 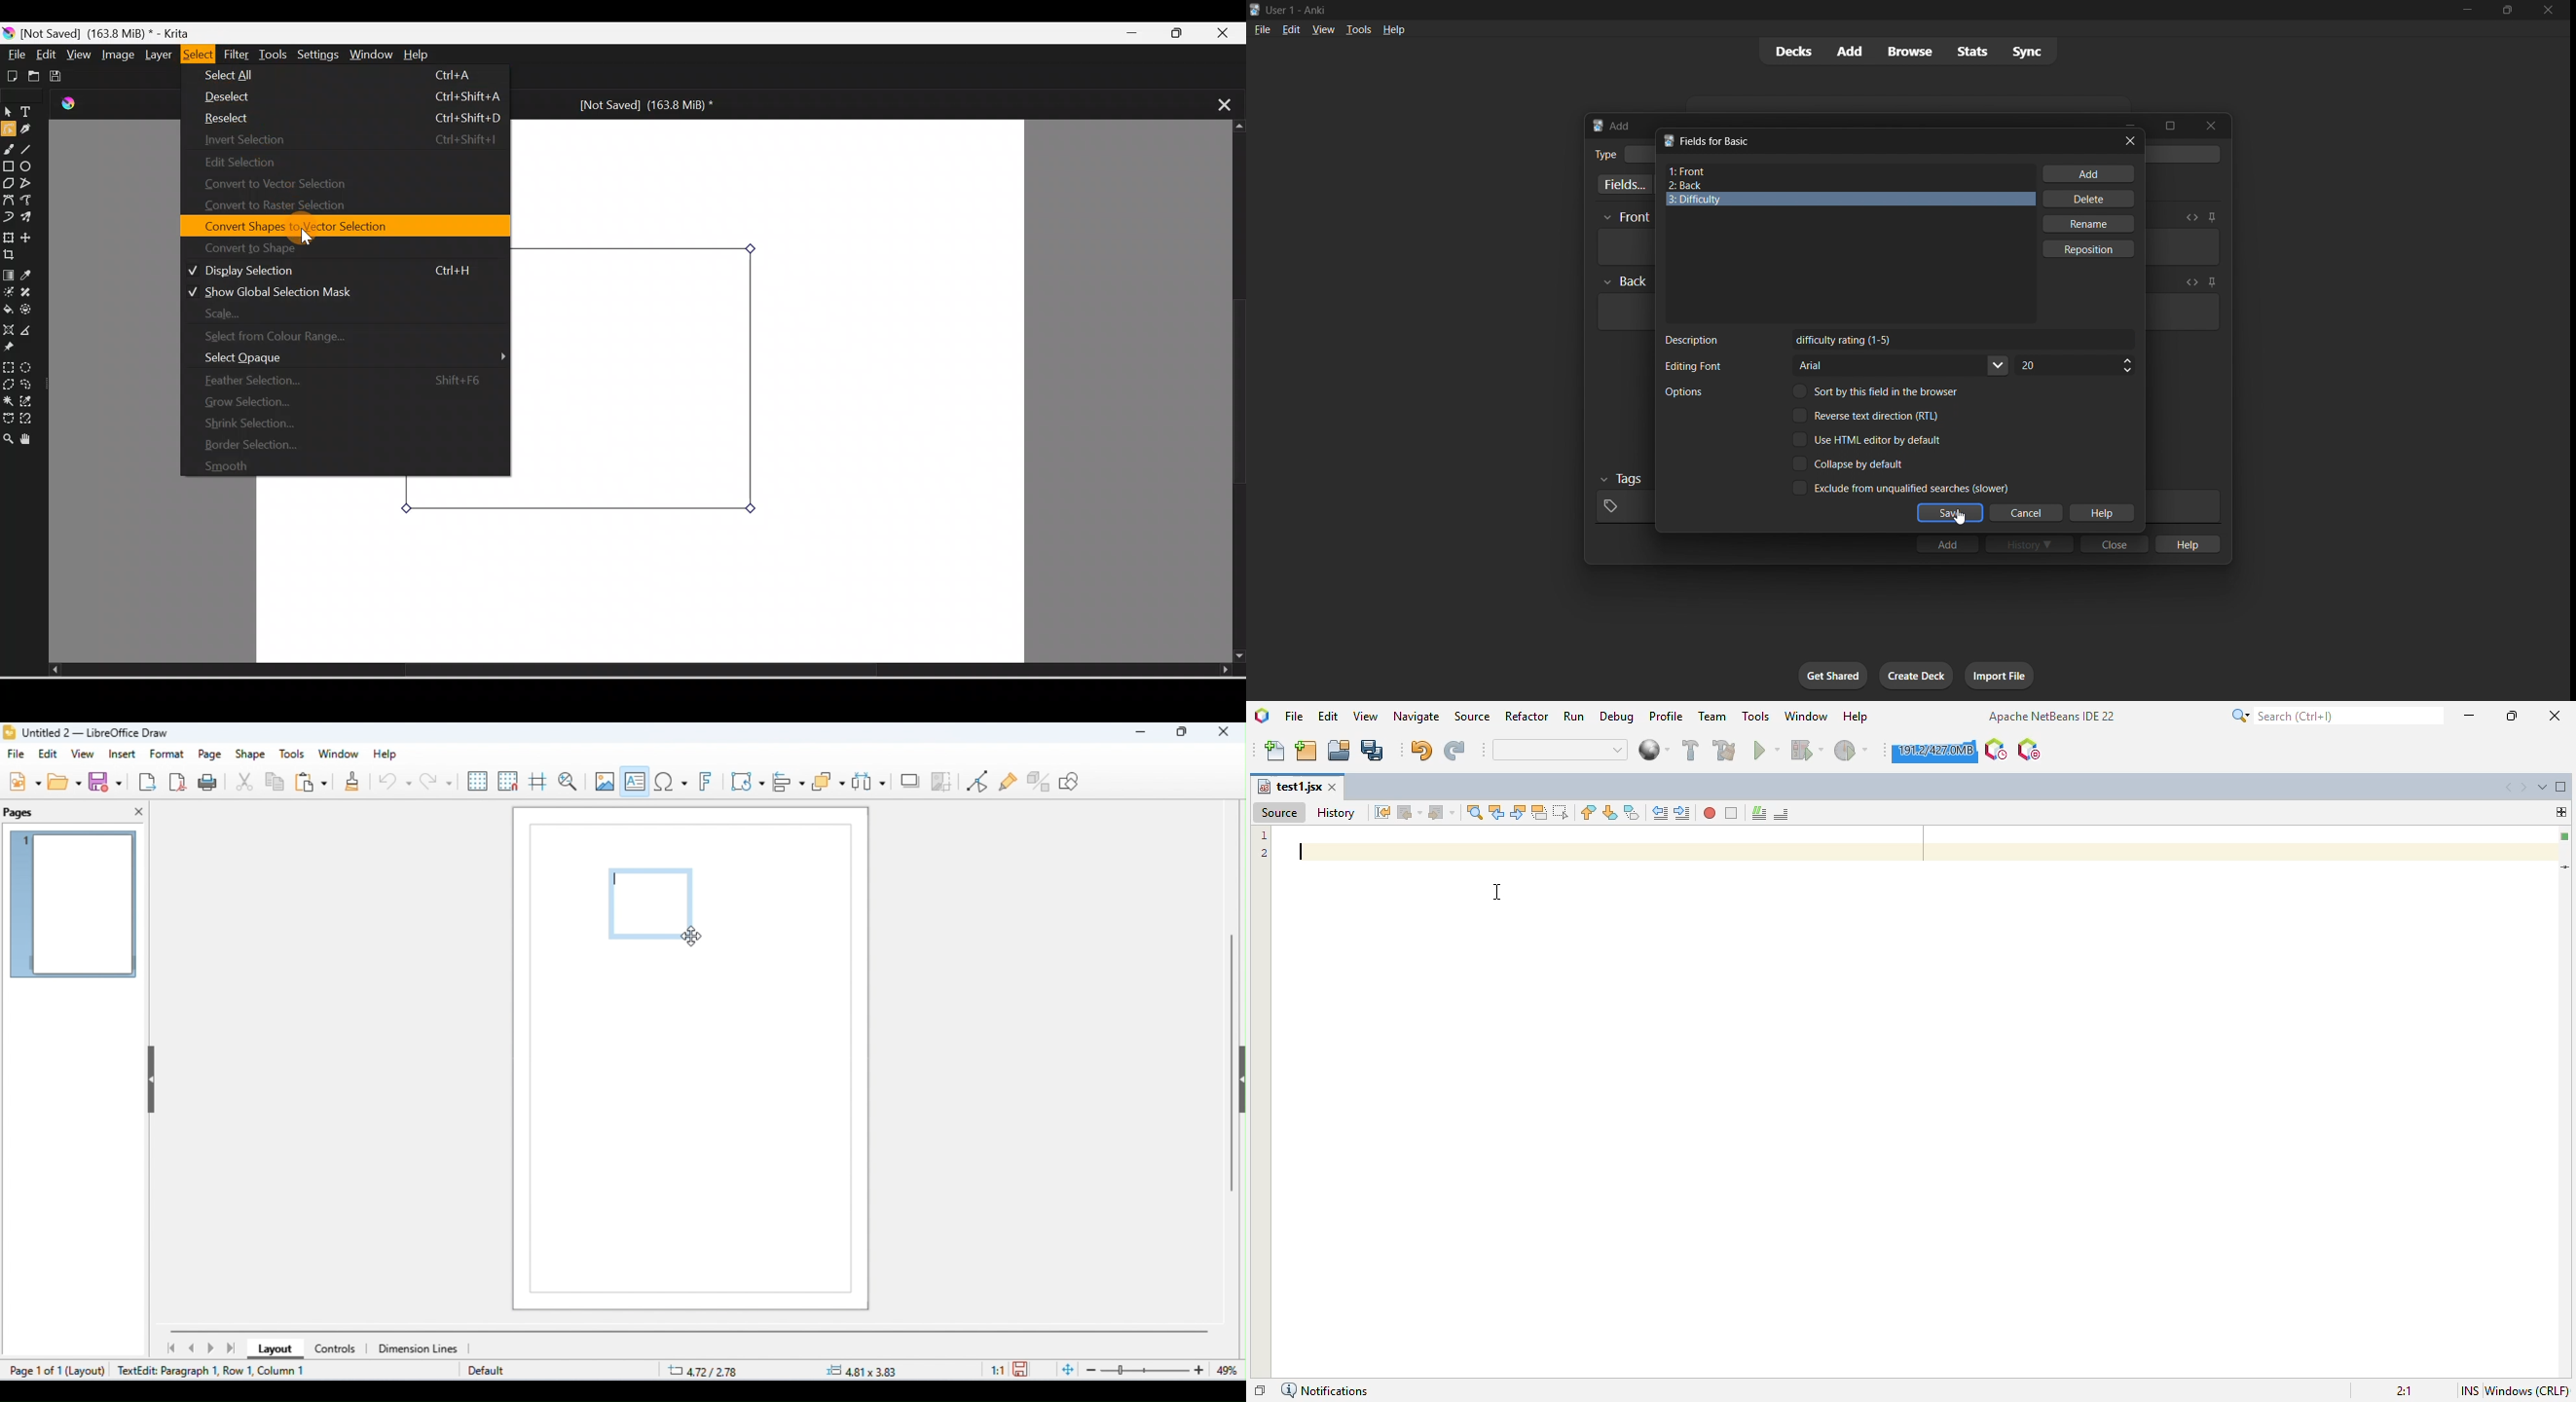 I want to click on View, so click(x=77, y=54).